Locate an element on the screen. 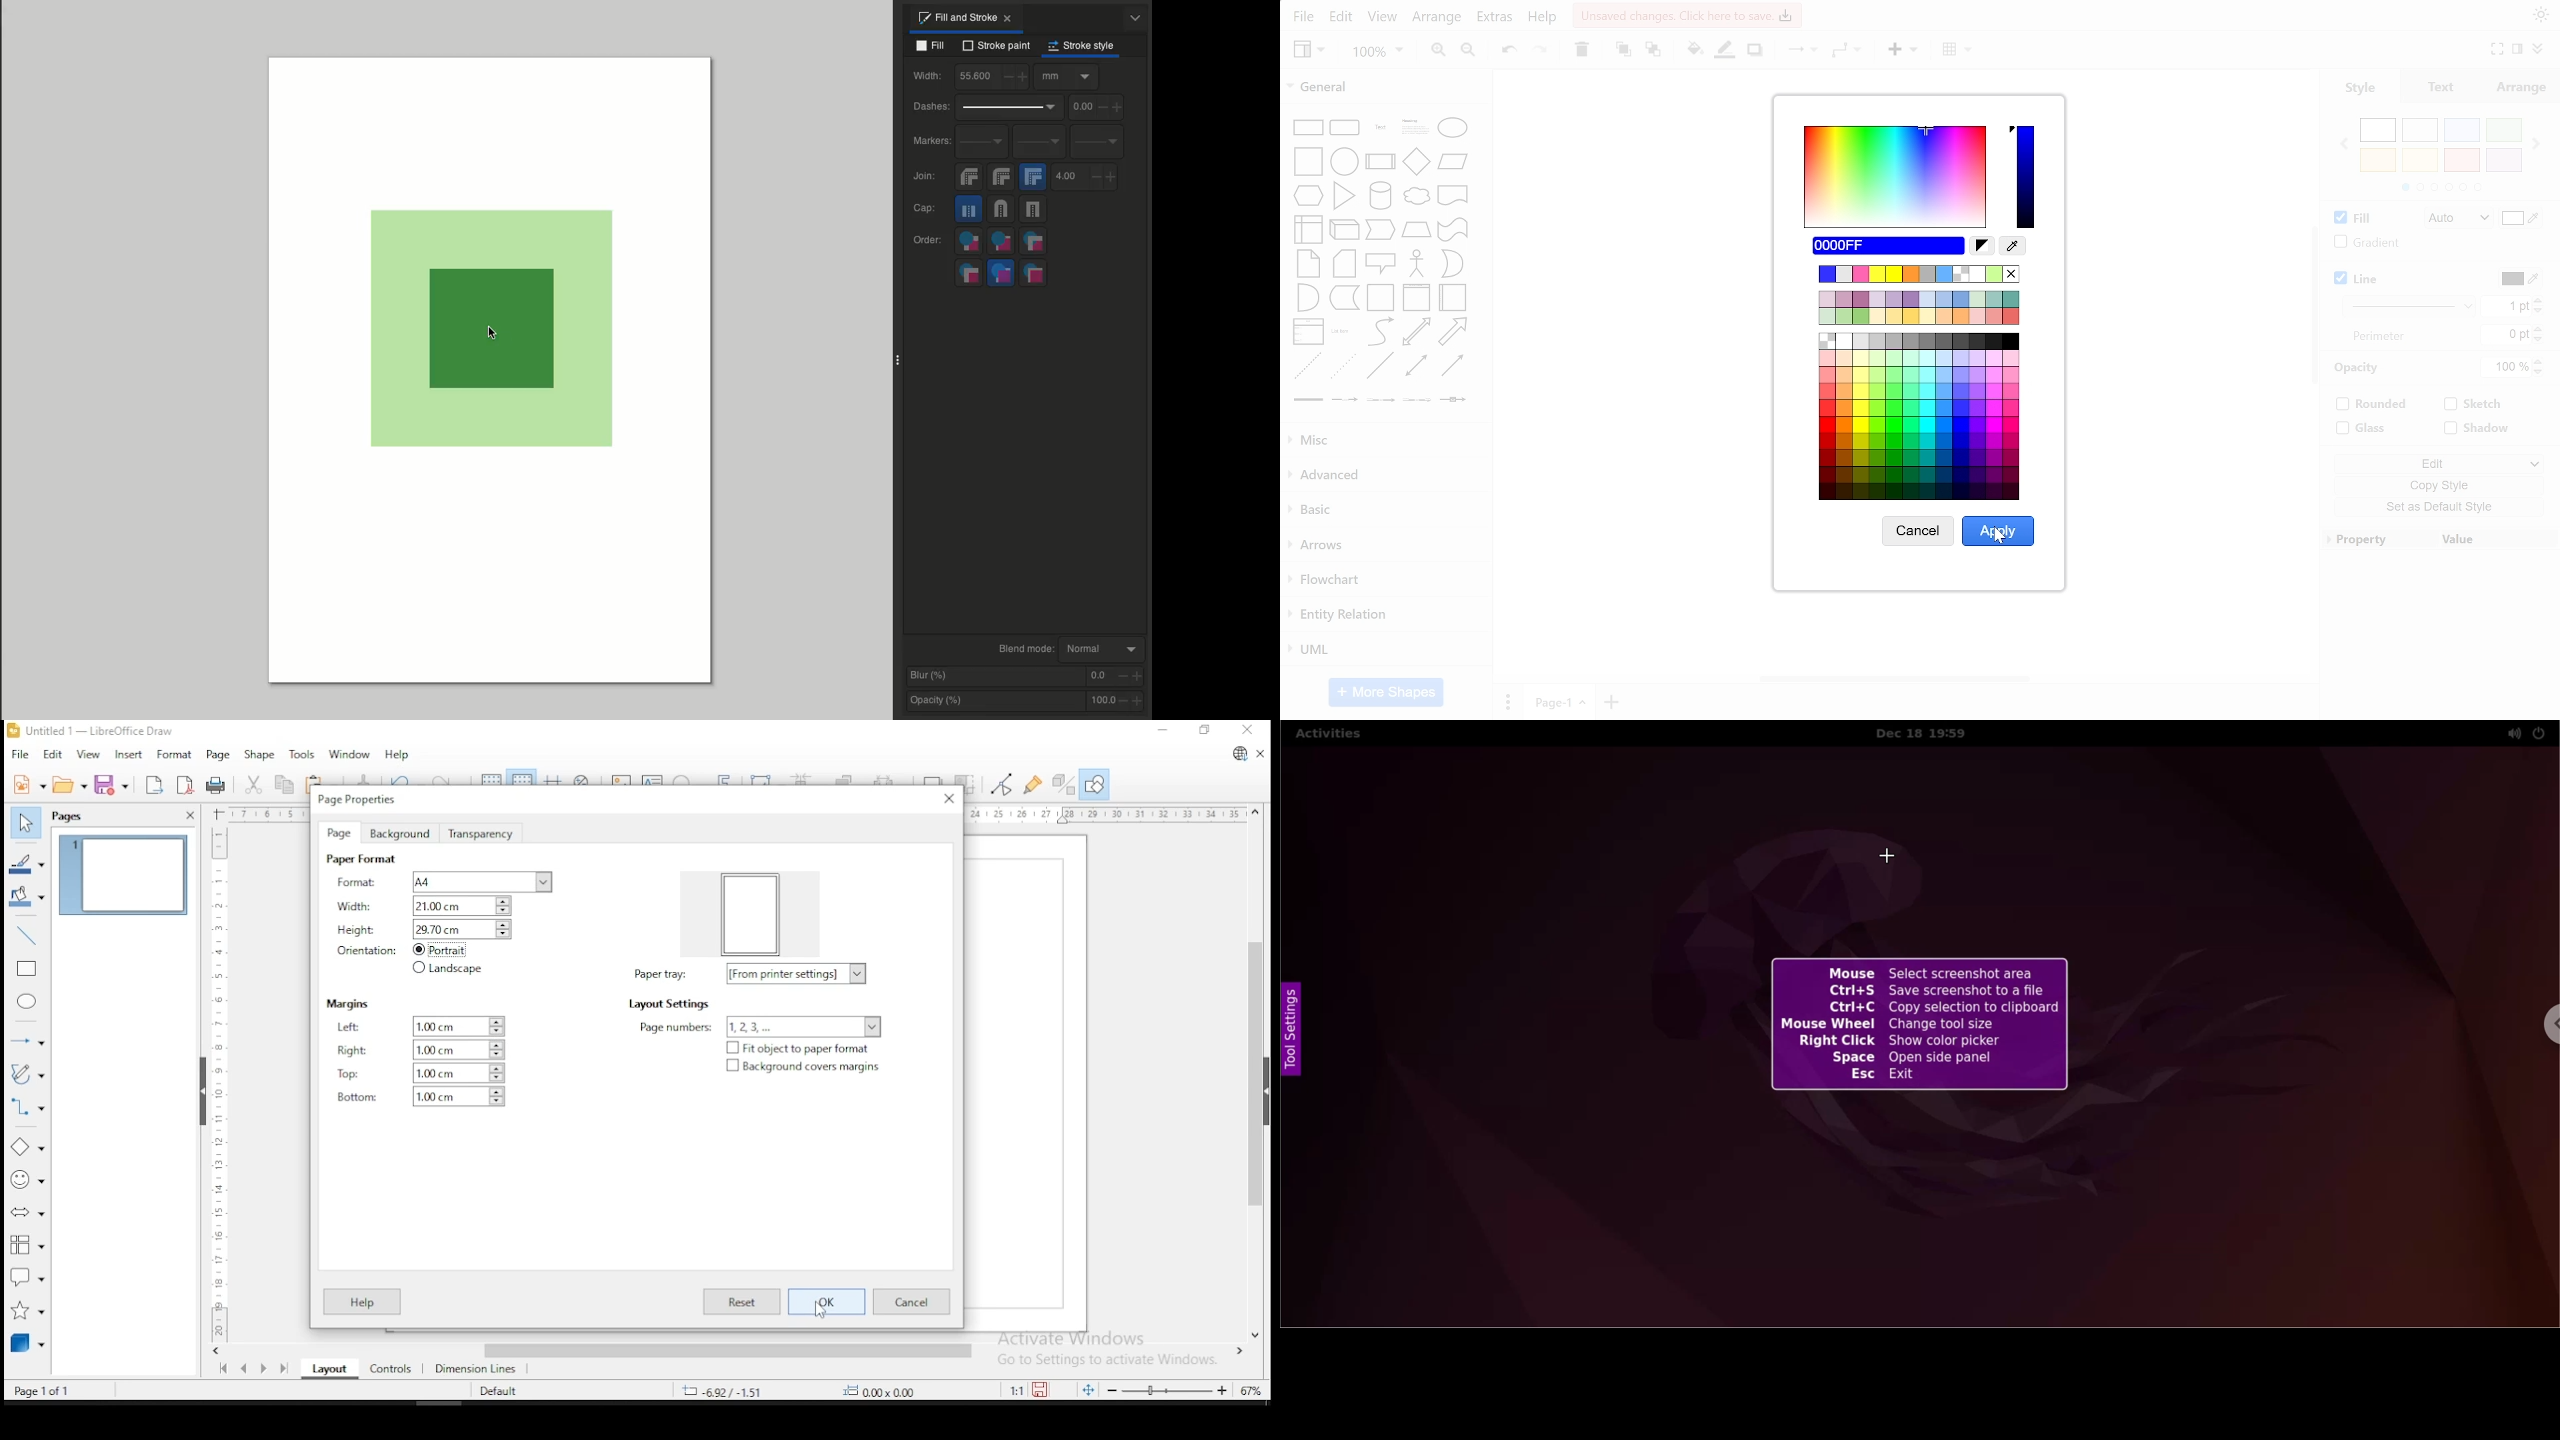 Image resolution: width=2576 pixels, height=1456 pixels. simple shapes is located at coordinates (28, 1151).